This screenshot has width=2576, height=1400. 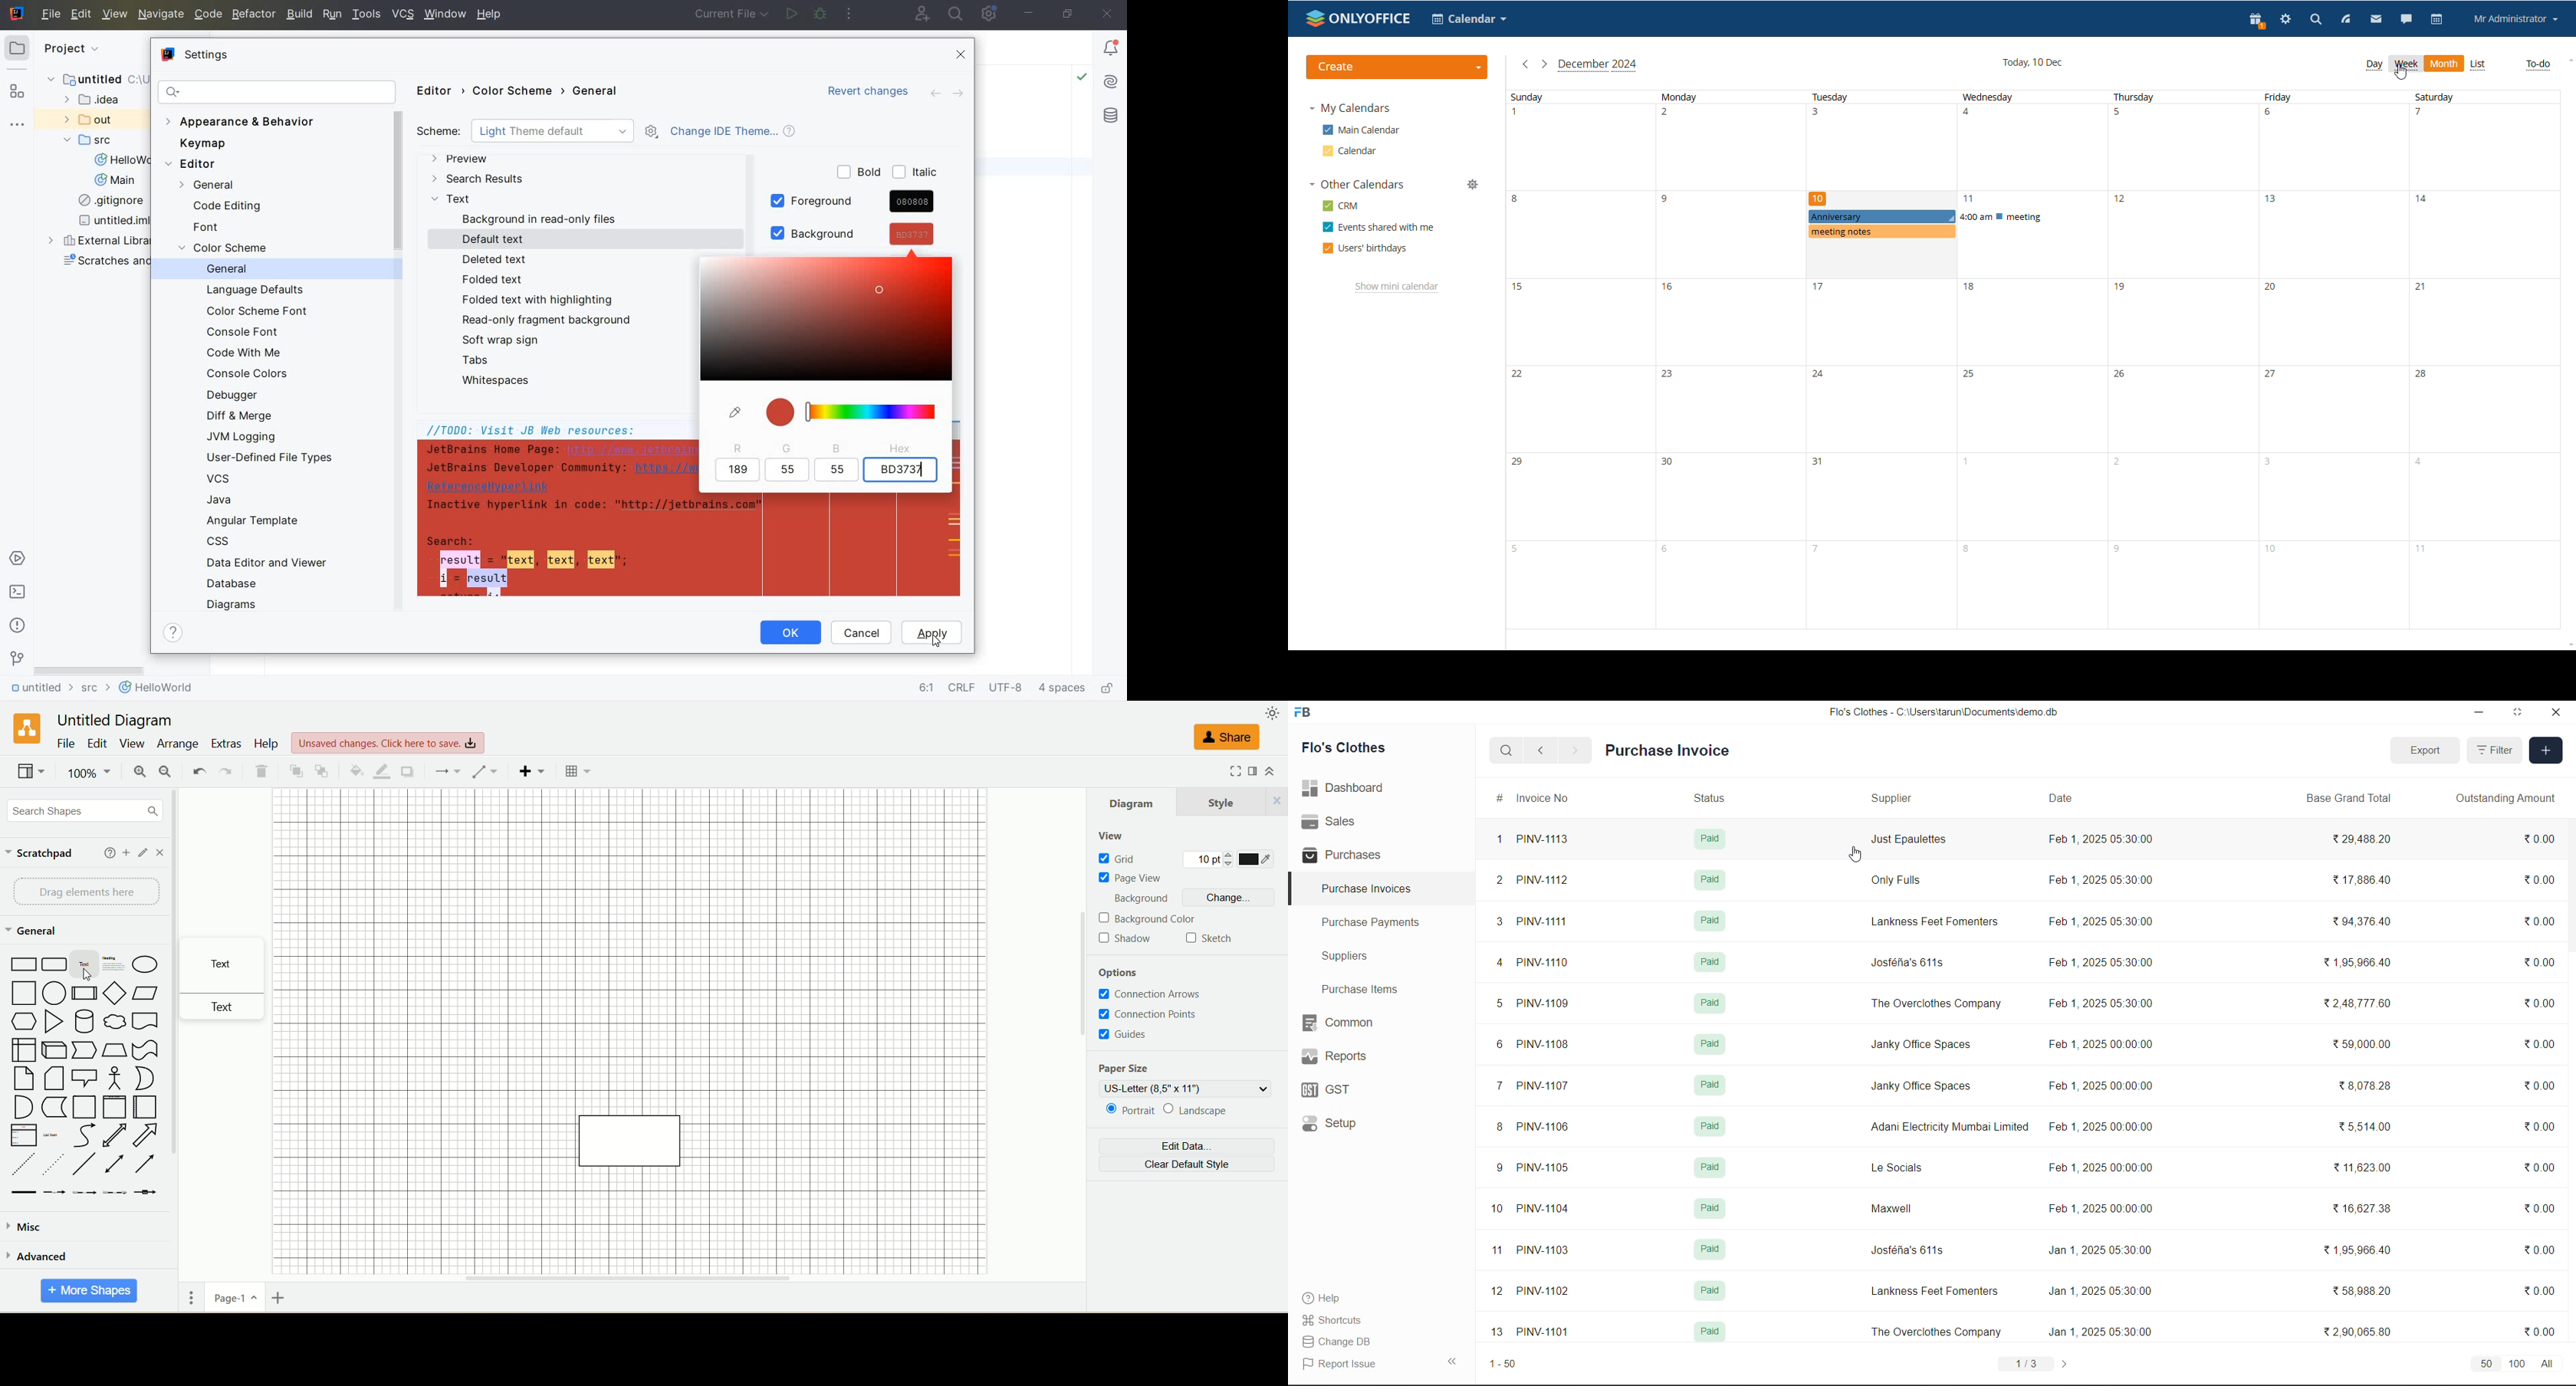 I want to click on PINV-1111, so click(x=1550, y=921).